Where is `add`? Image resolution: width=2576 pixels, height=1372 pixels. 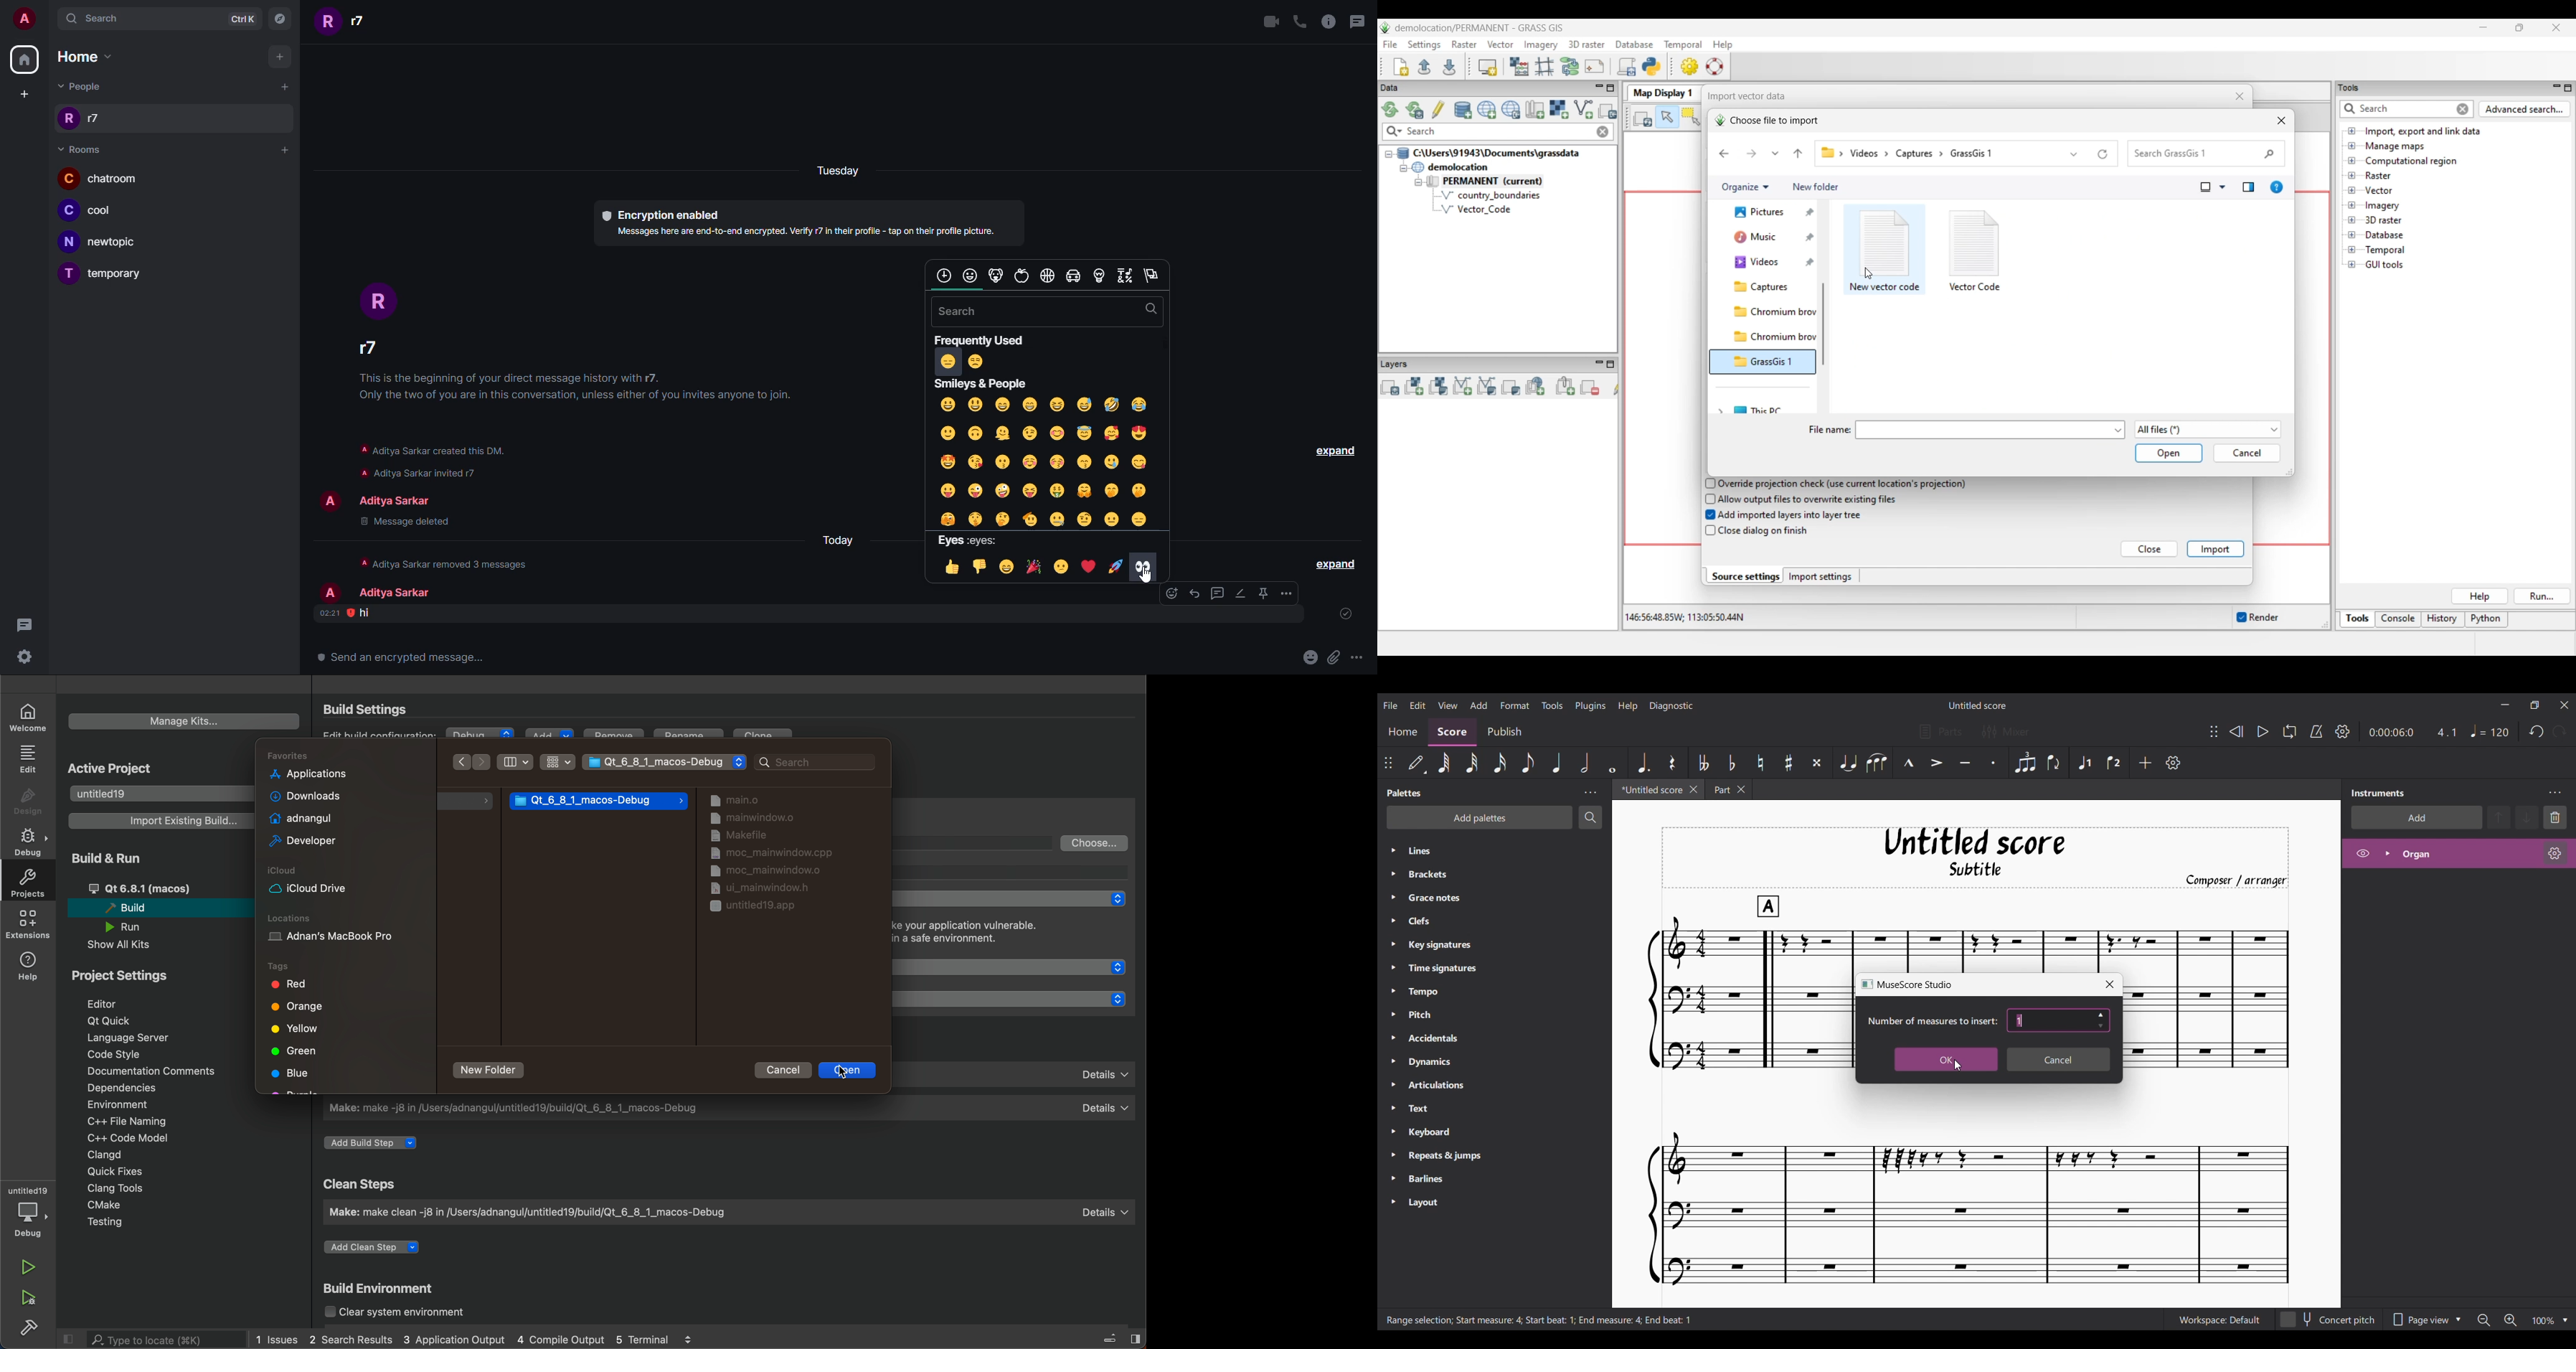
add is located at coordinates (283, 149).